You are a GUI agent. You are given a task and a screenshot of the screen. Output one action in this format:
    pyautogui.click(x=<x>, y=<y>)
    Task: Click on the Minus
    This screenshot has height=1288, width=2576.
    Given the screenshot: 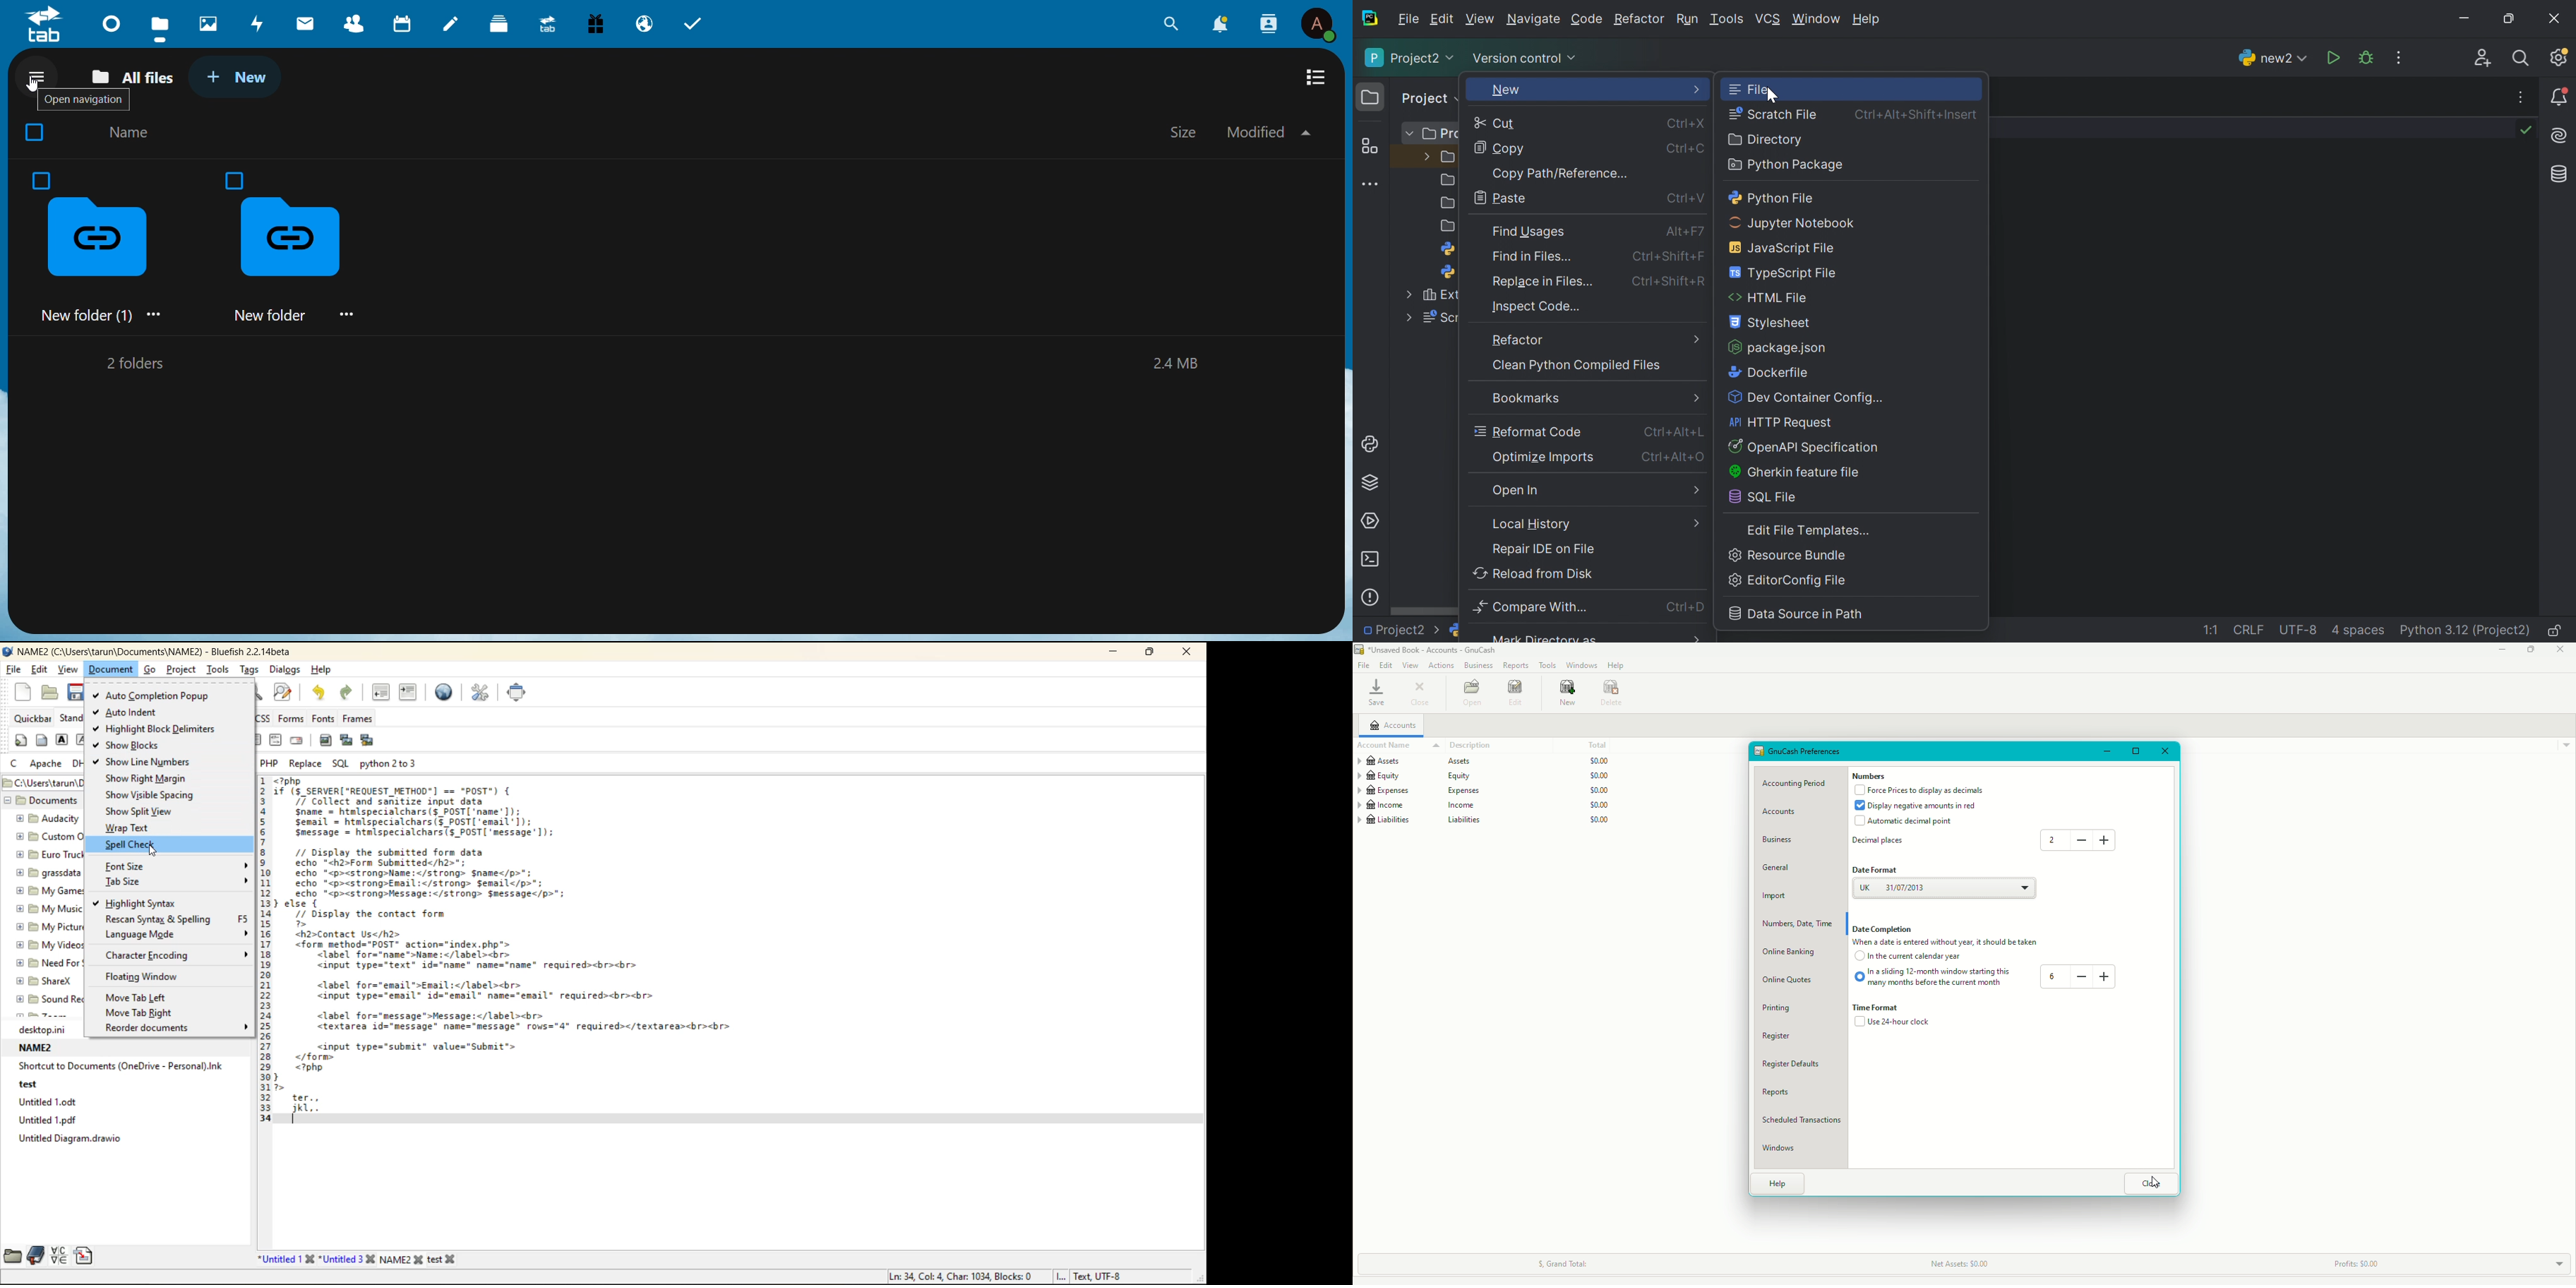 What is the action you would take?
    pyautogui.click(x=2080, y=976)
    